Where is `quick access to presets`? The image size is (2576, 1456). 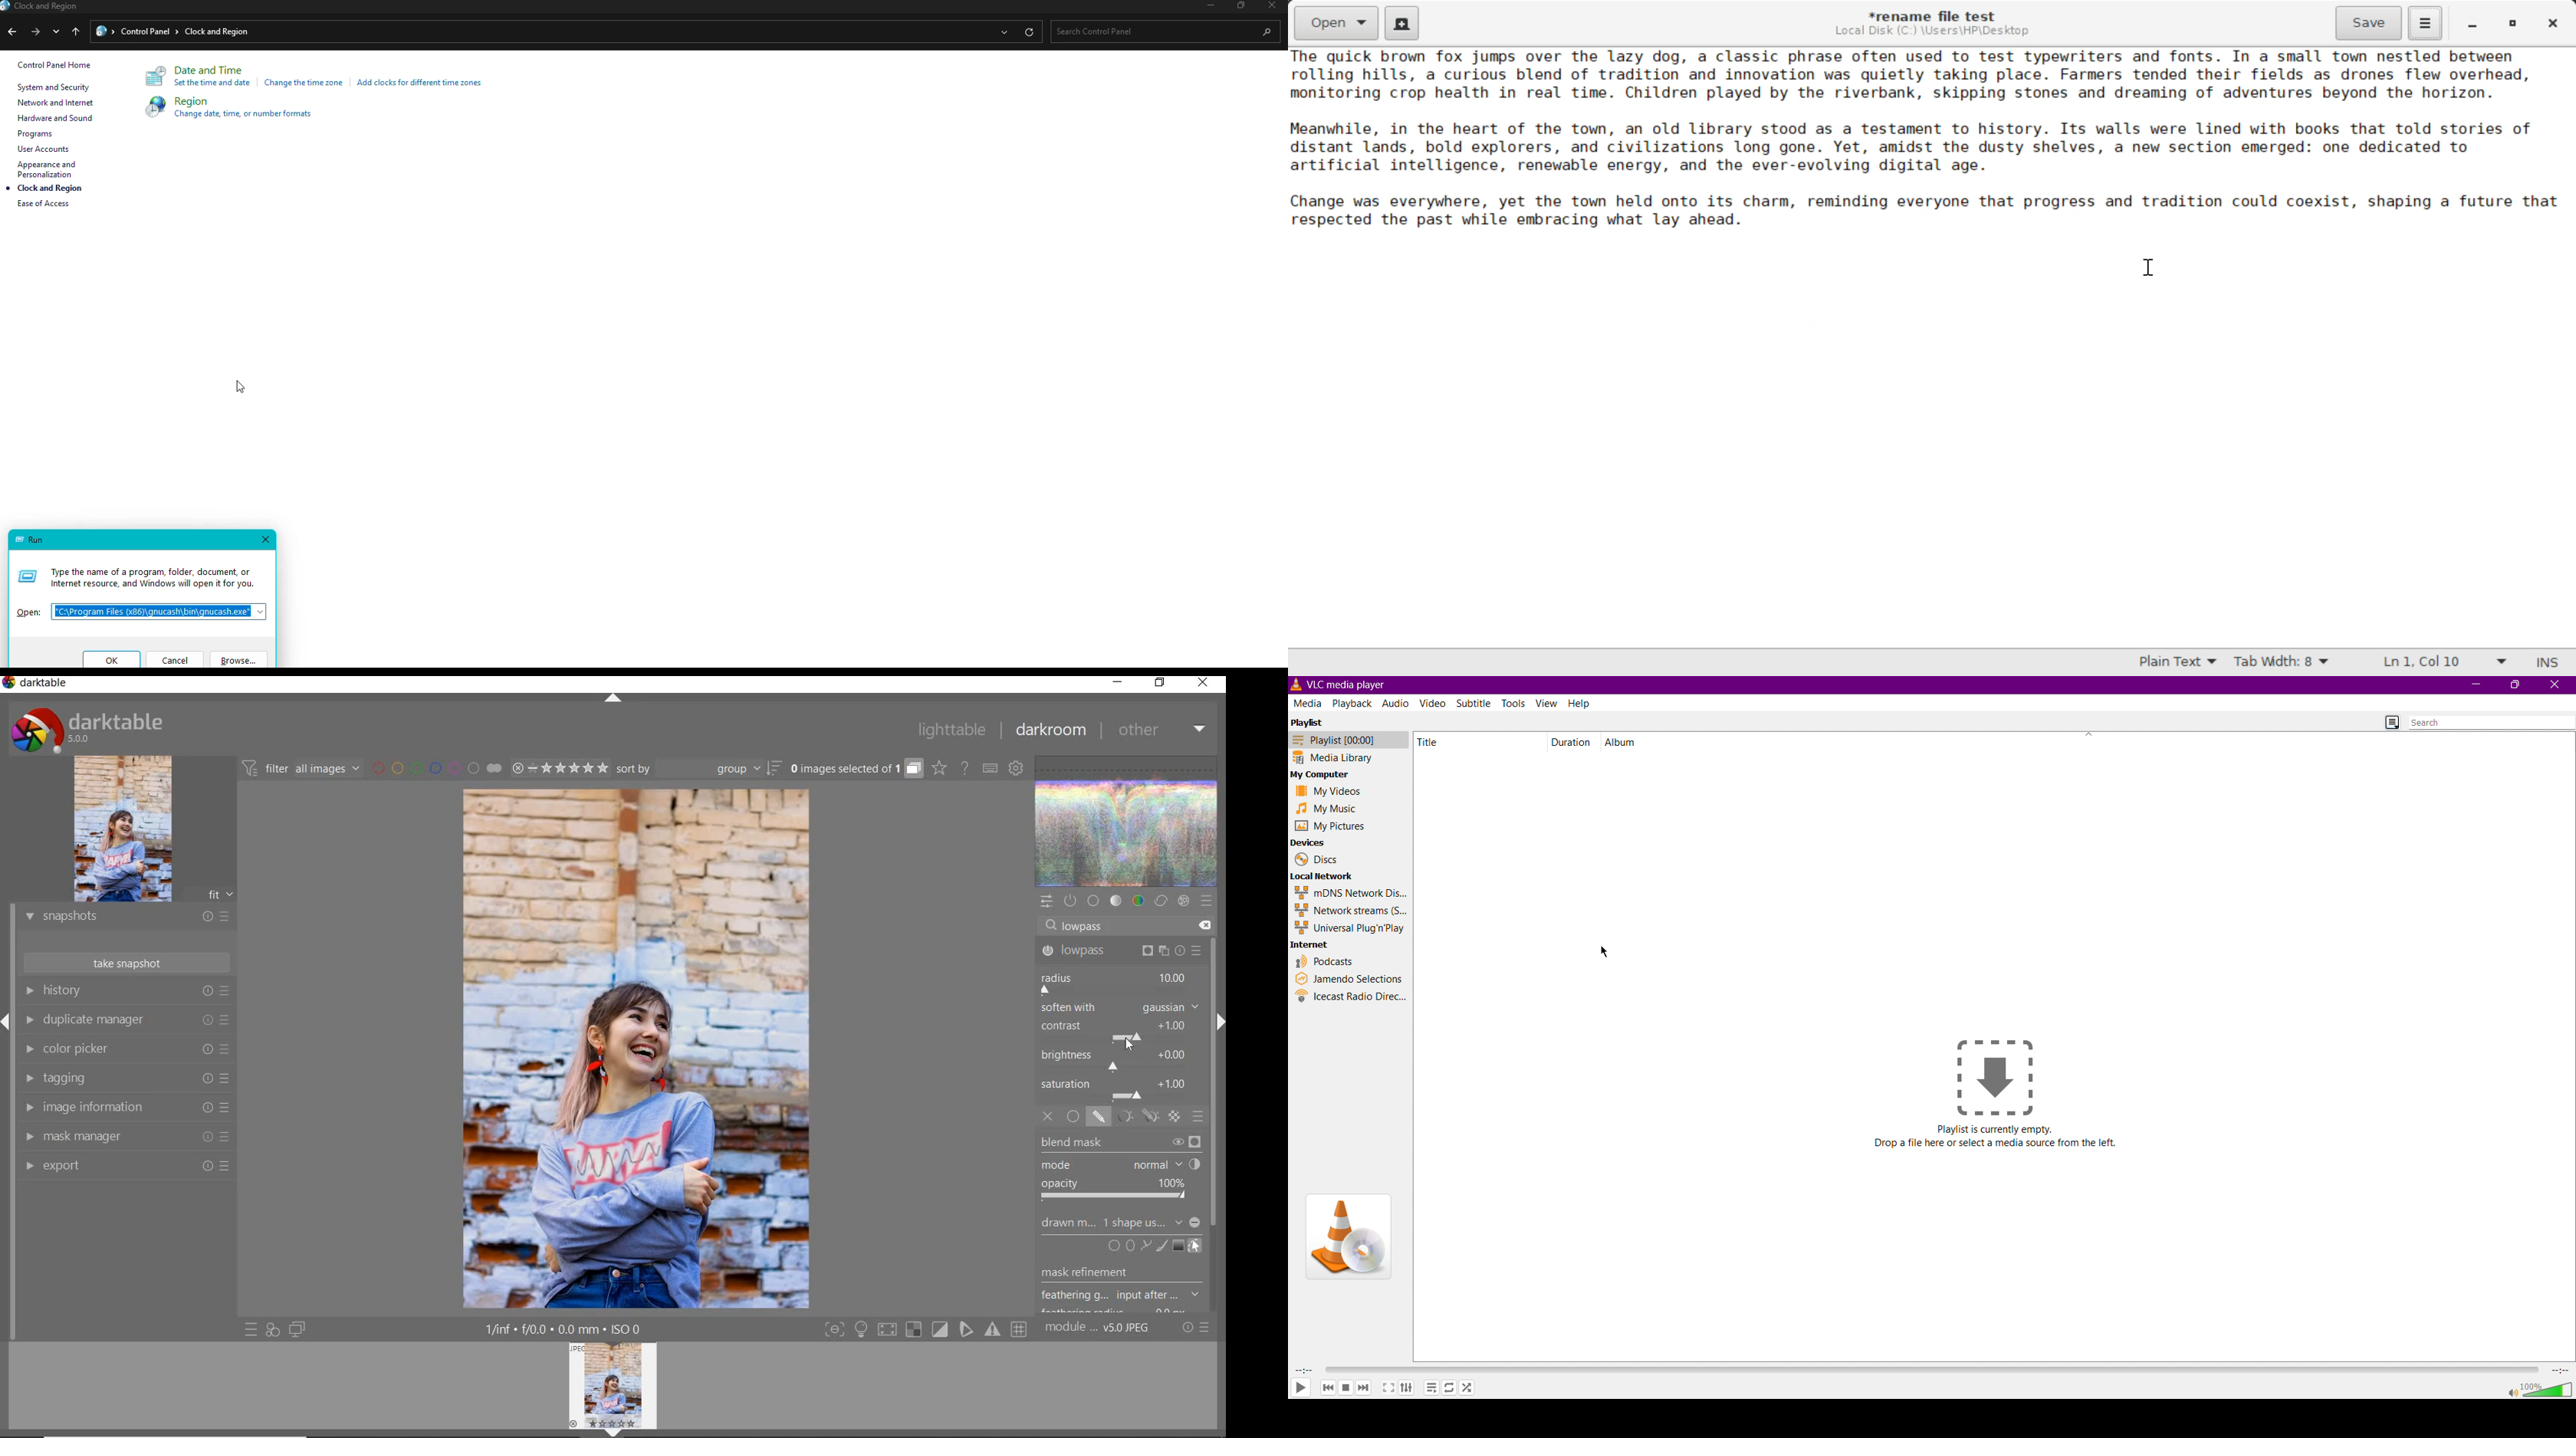
quick access to presets is located at coordinates (253, 1329).